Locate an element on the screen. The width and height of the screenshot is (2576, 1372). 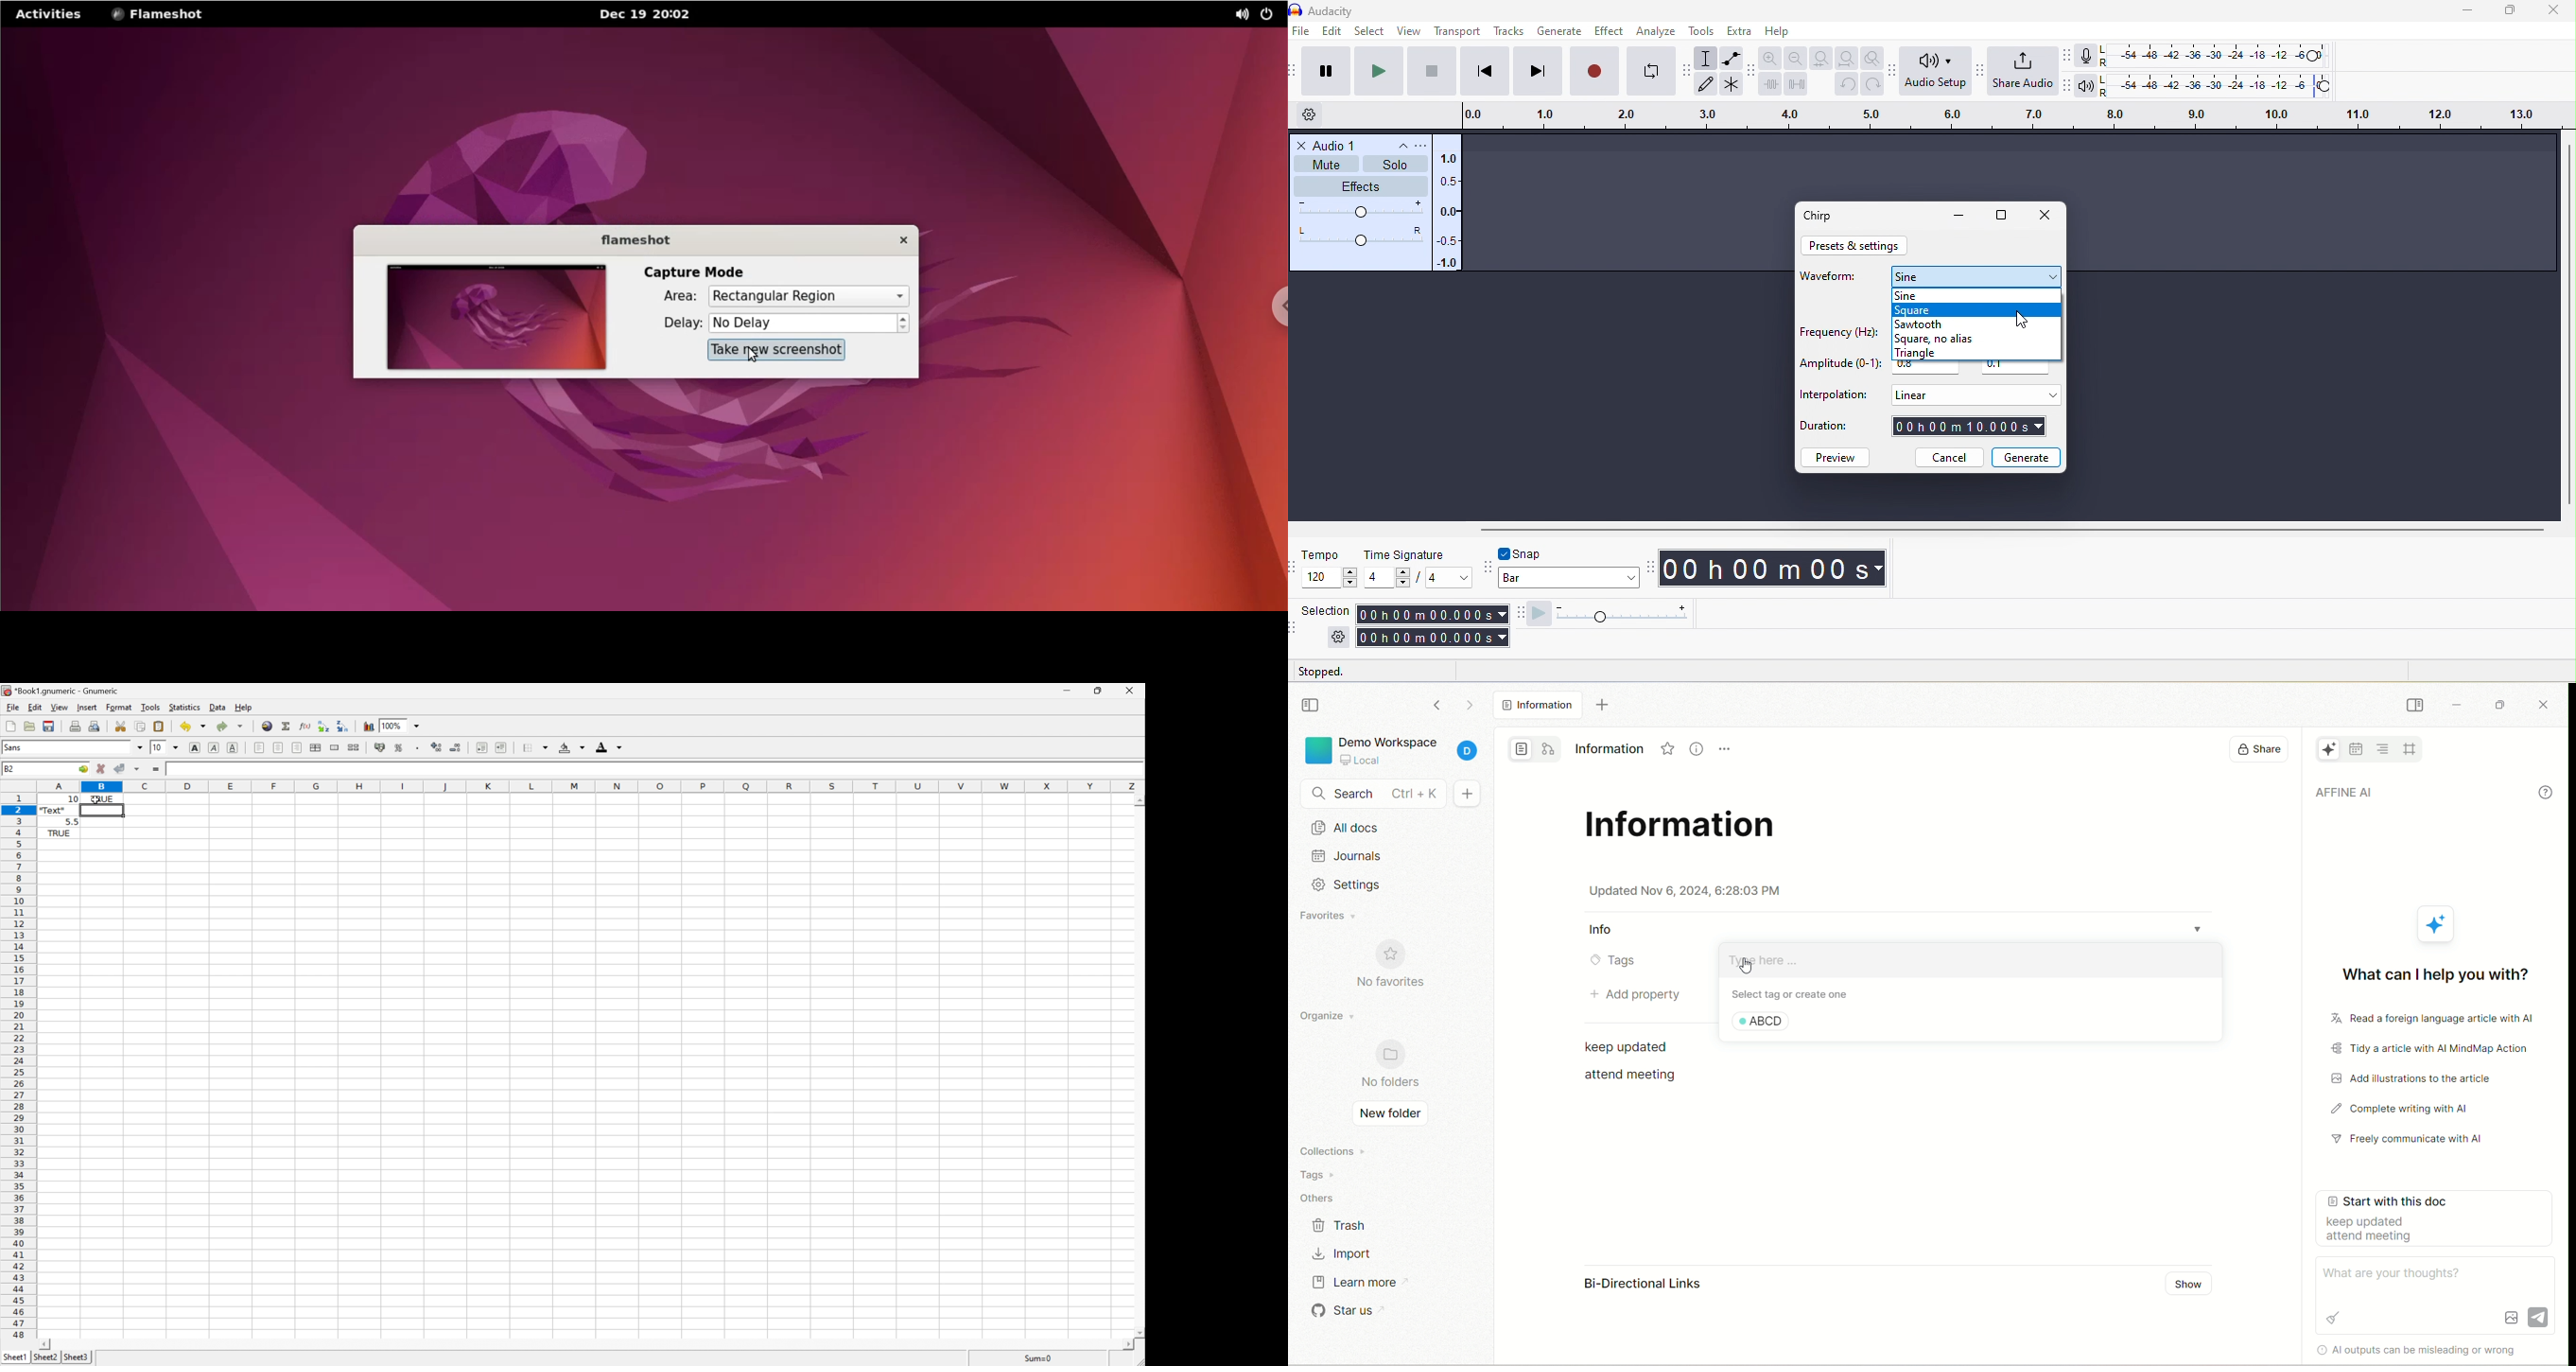
close is located at coordinates (2555, 11).